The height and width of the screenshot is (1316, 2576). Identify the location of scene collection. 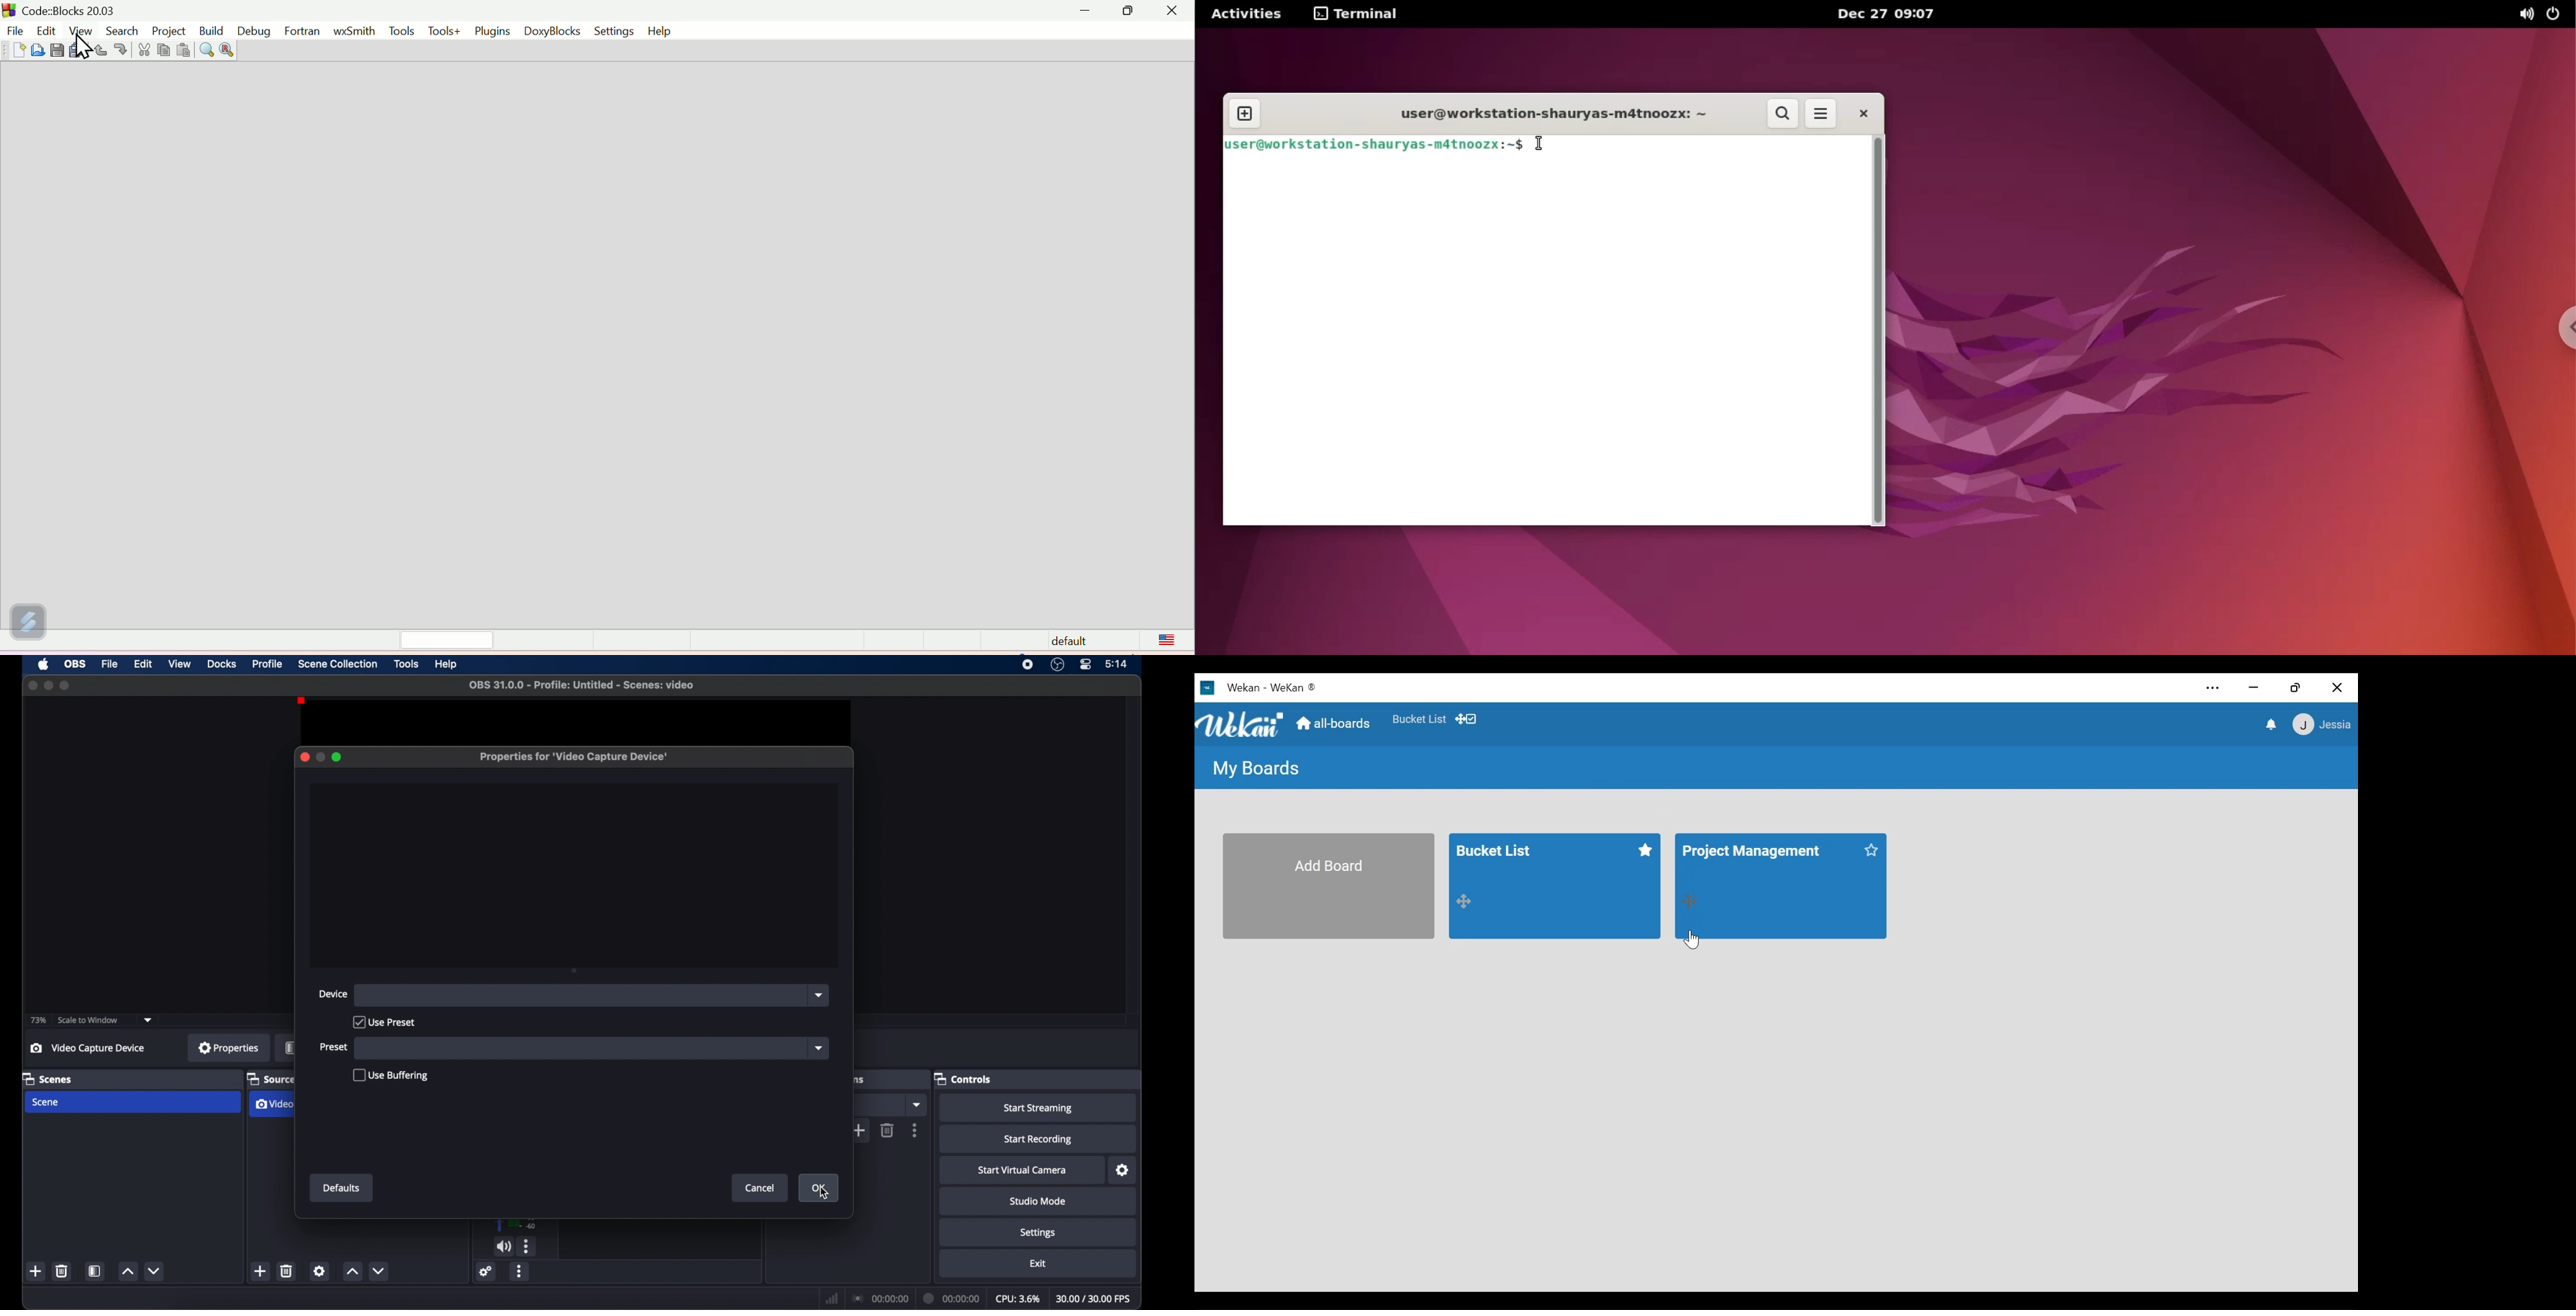
(338, 664).